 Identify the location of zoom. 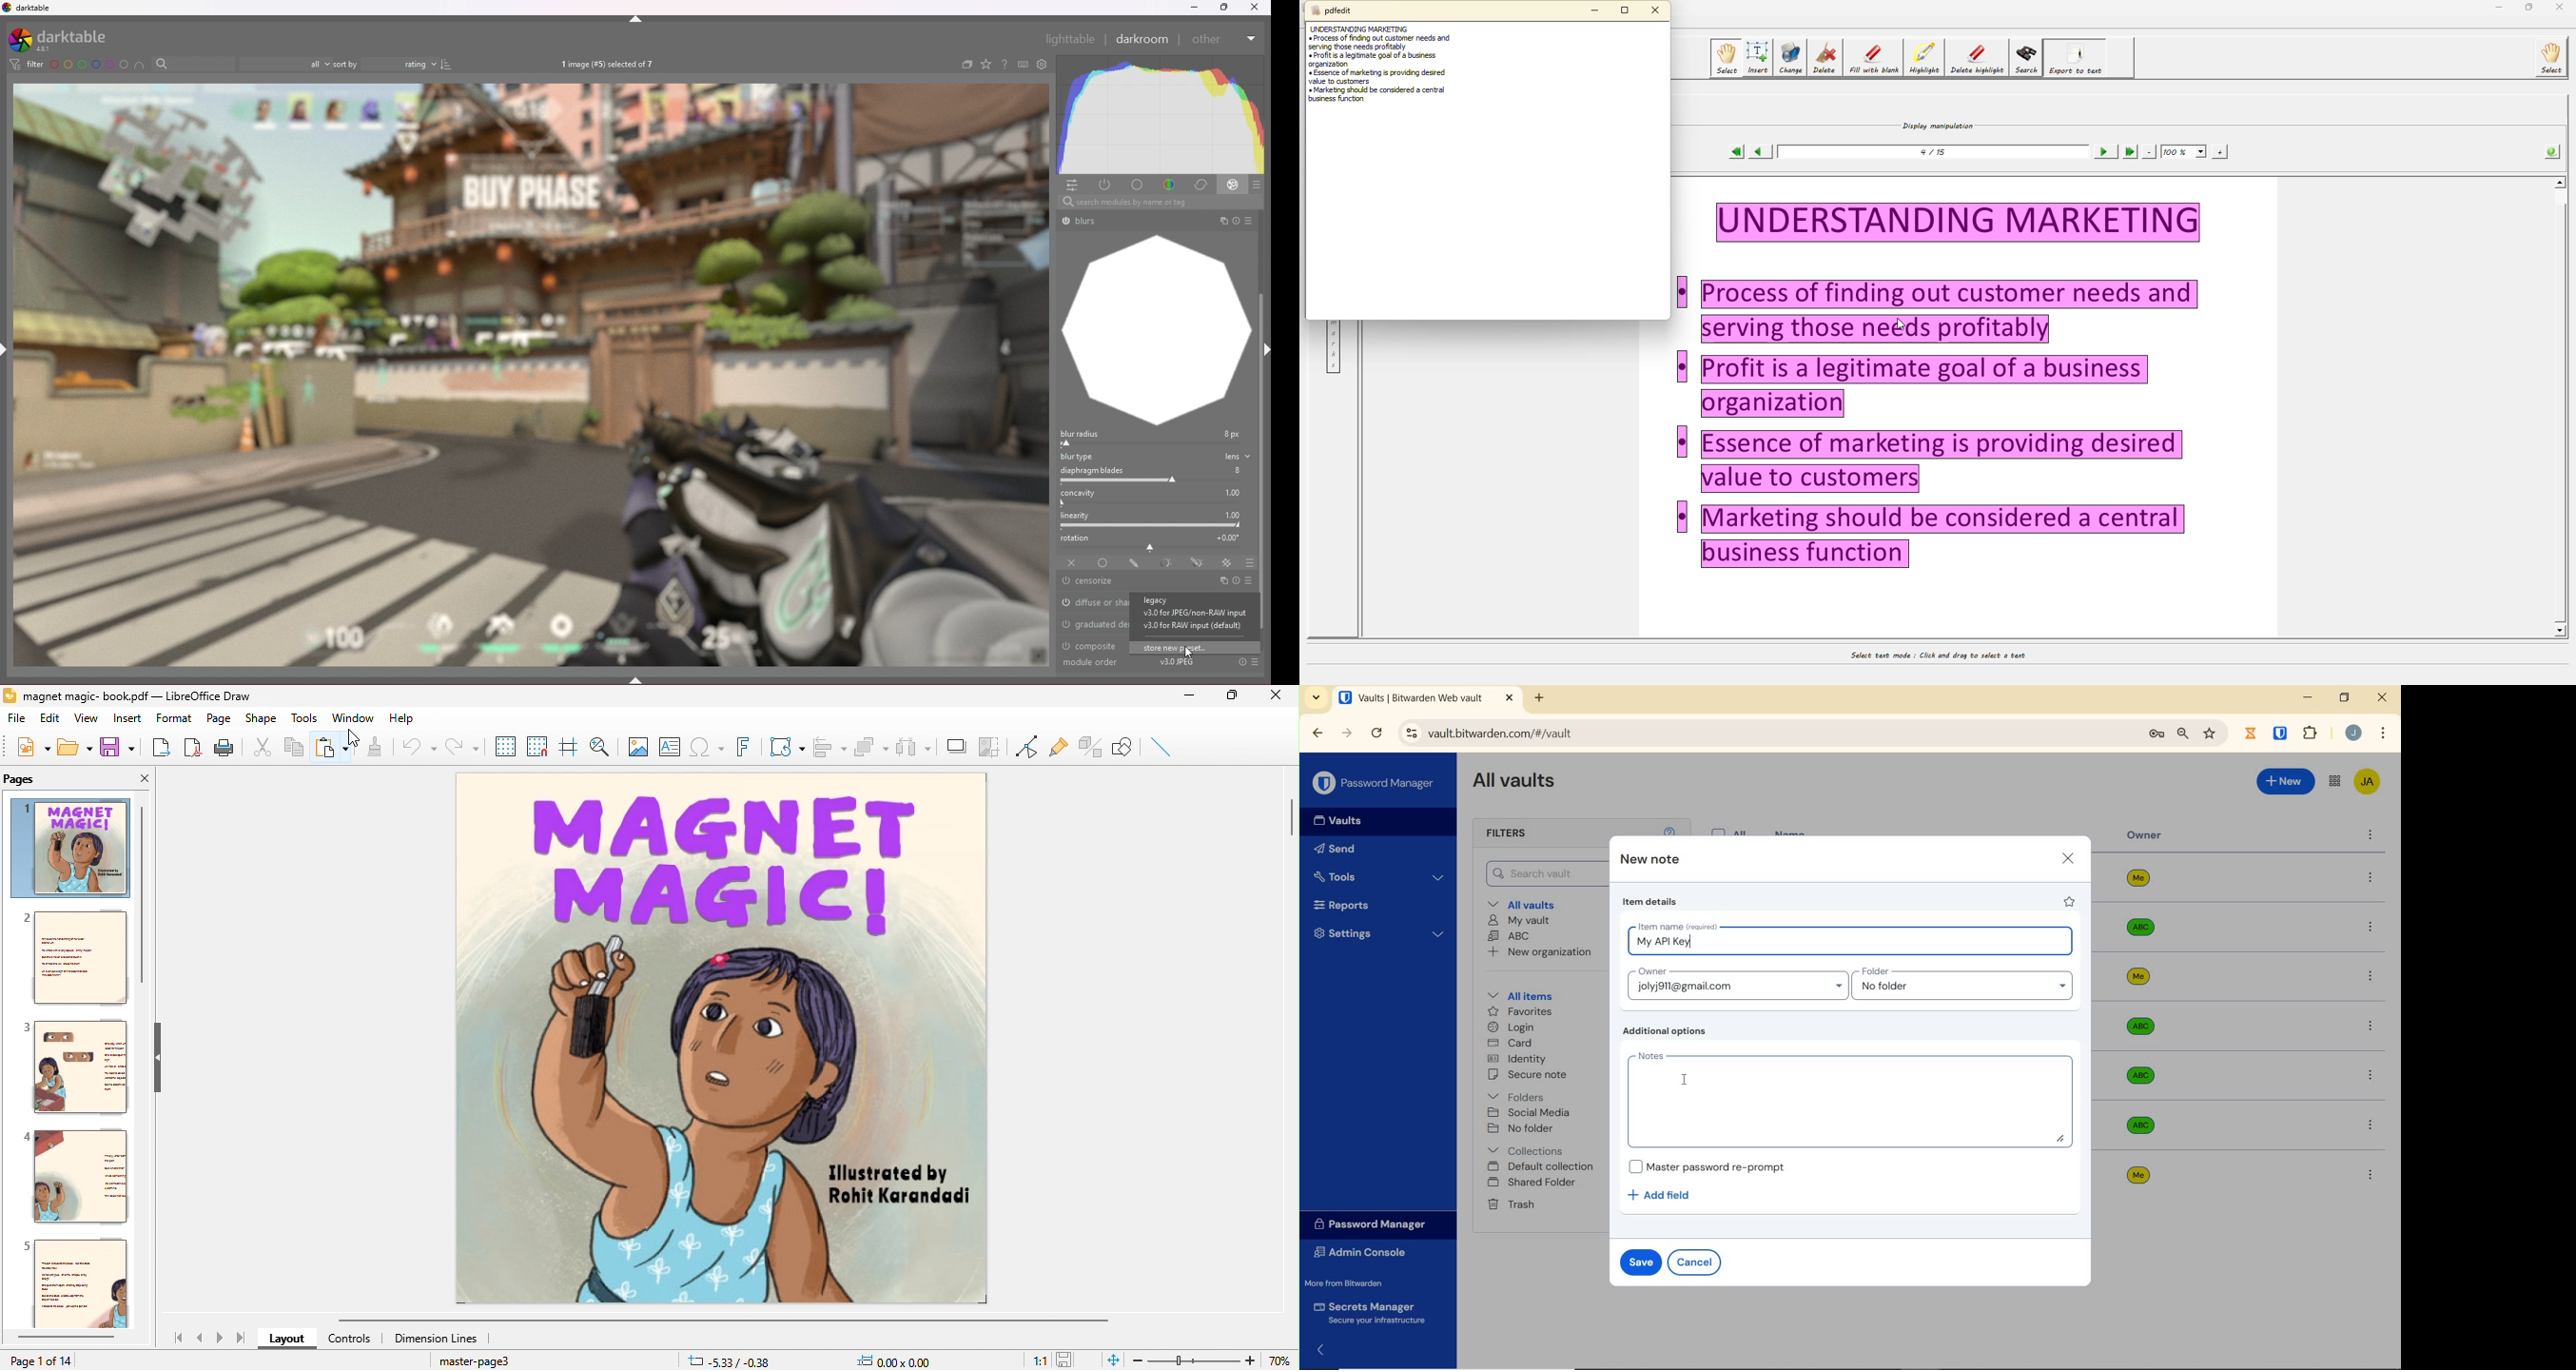
(2182, 734).